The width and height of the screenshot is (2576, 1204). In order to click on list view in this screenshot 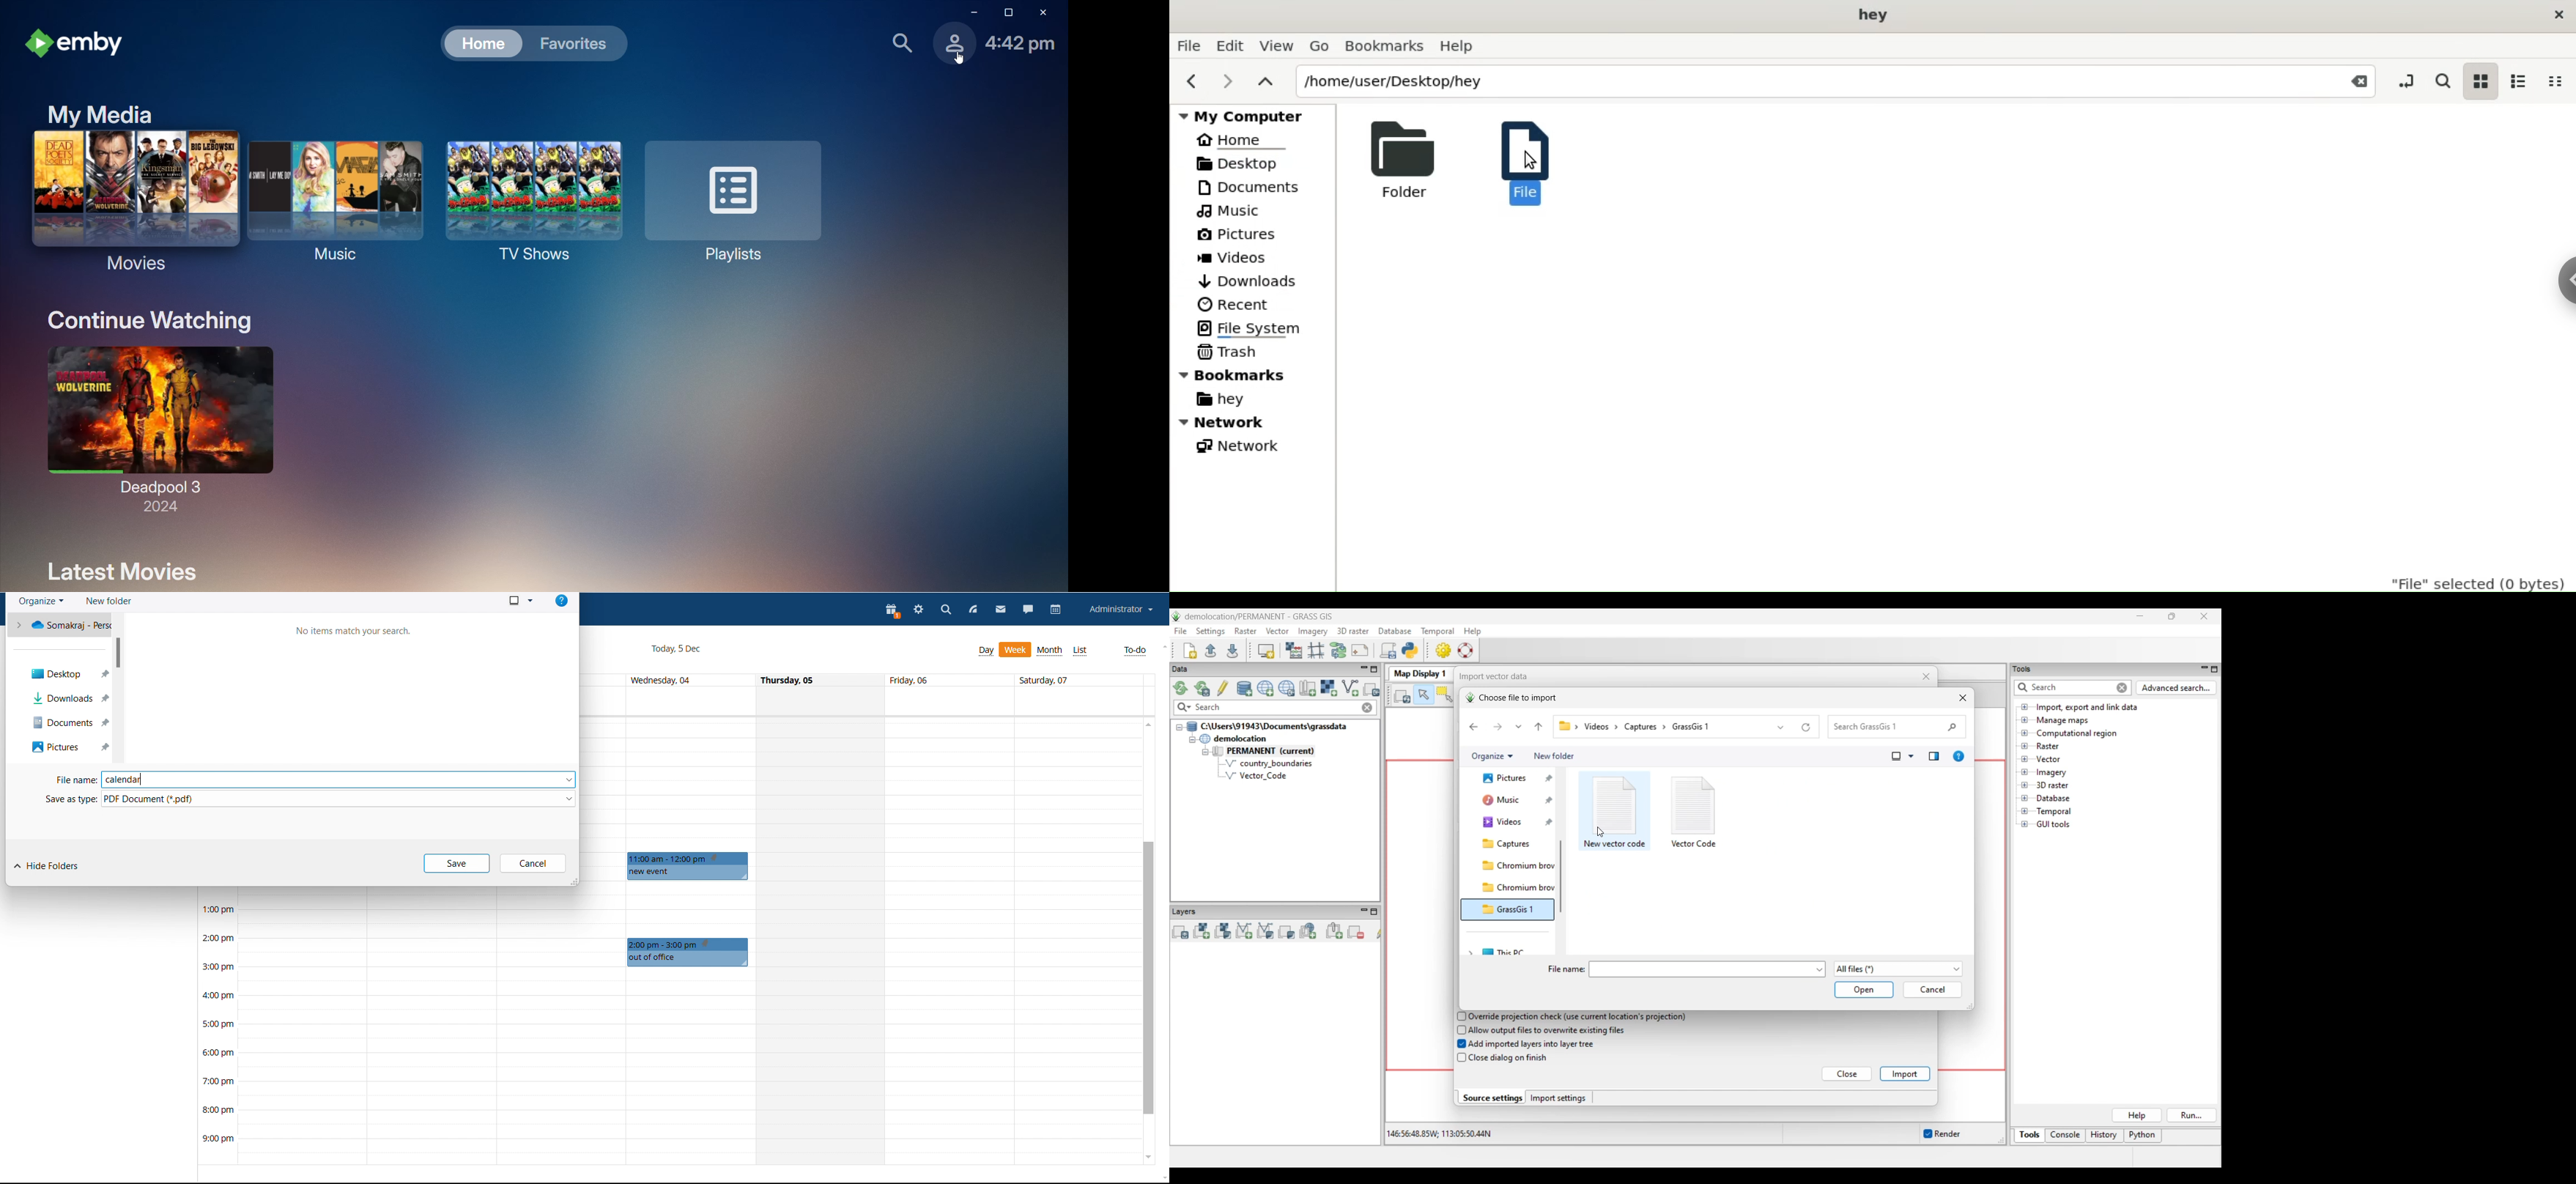, I will do `click(2521, 81)`.